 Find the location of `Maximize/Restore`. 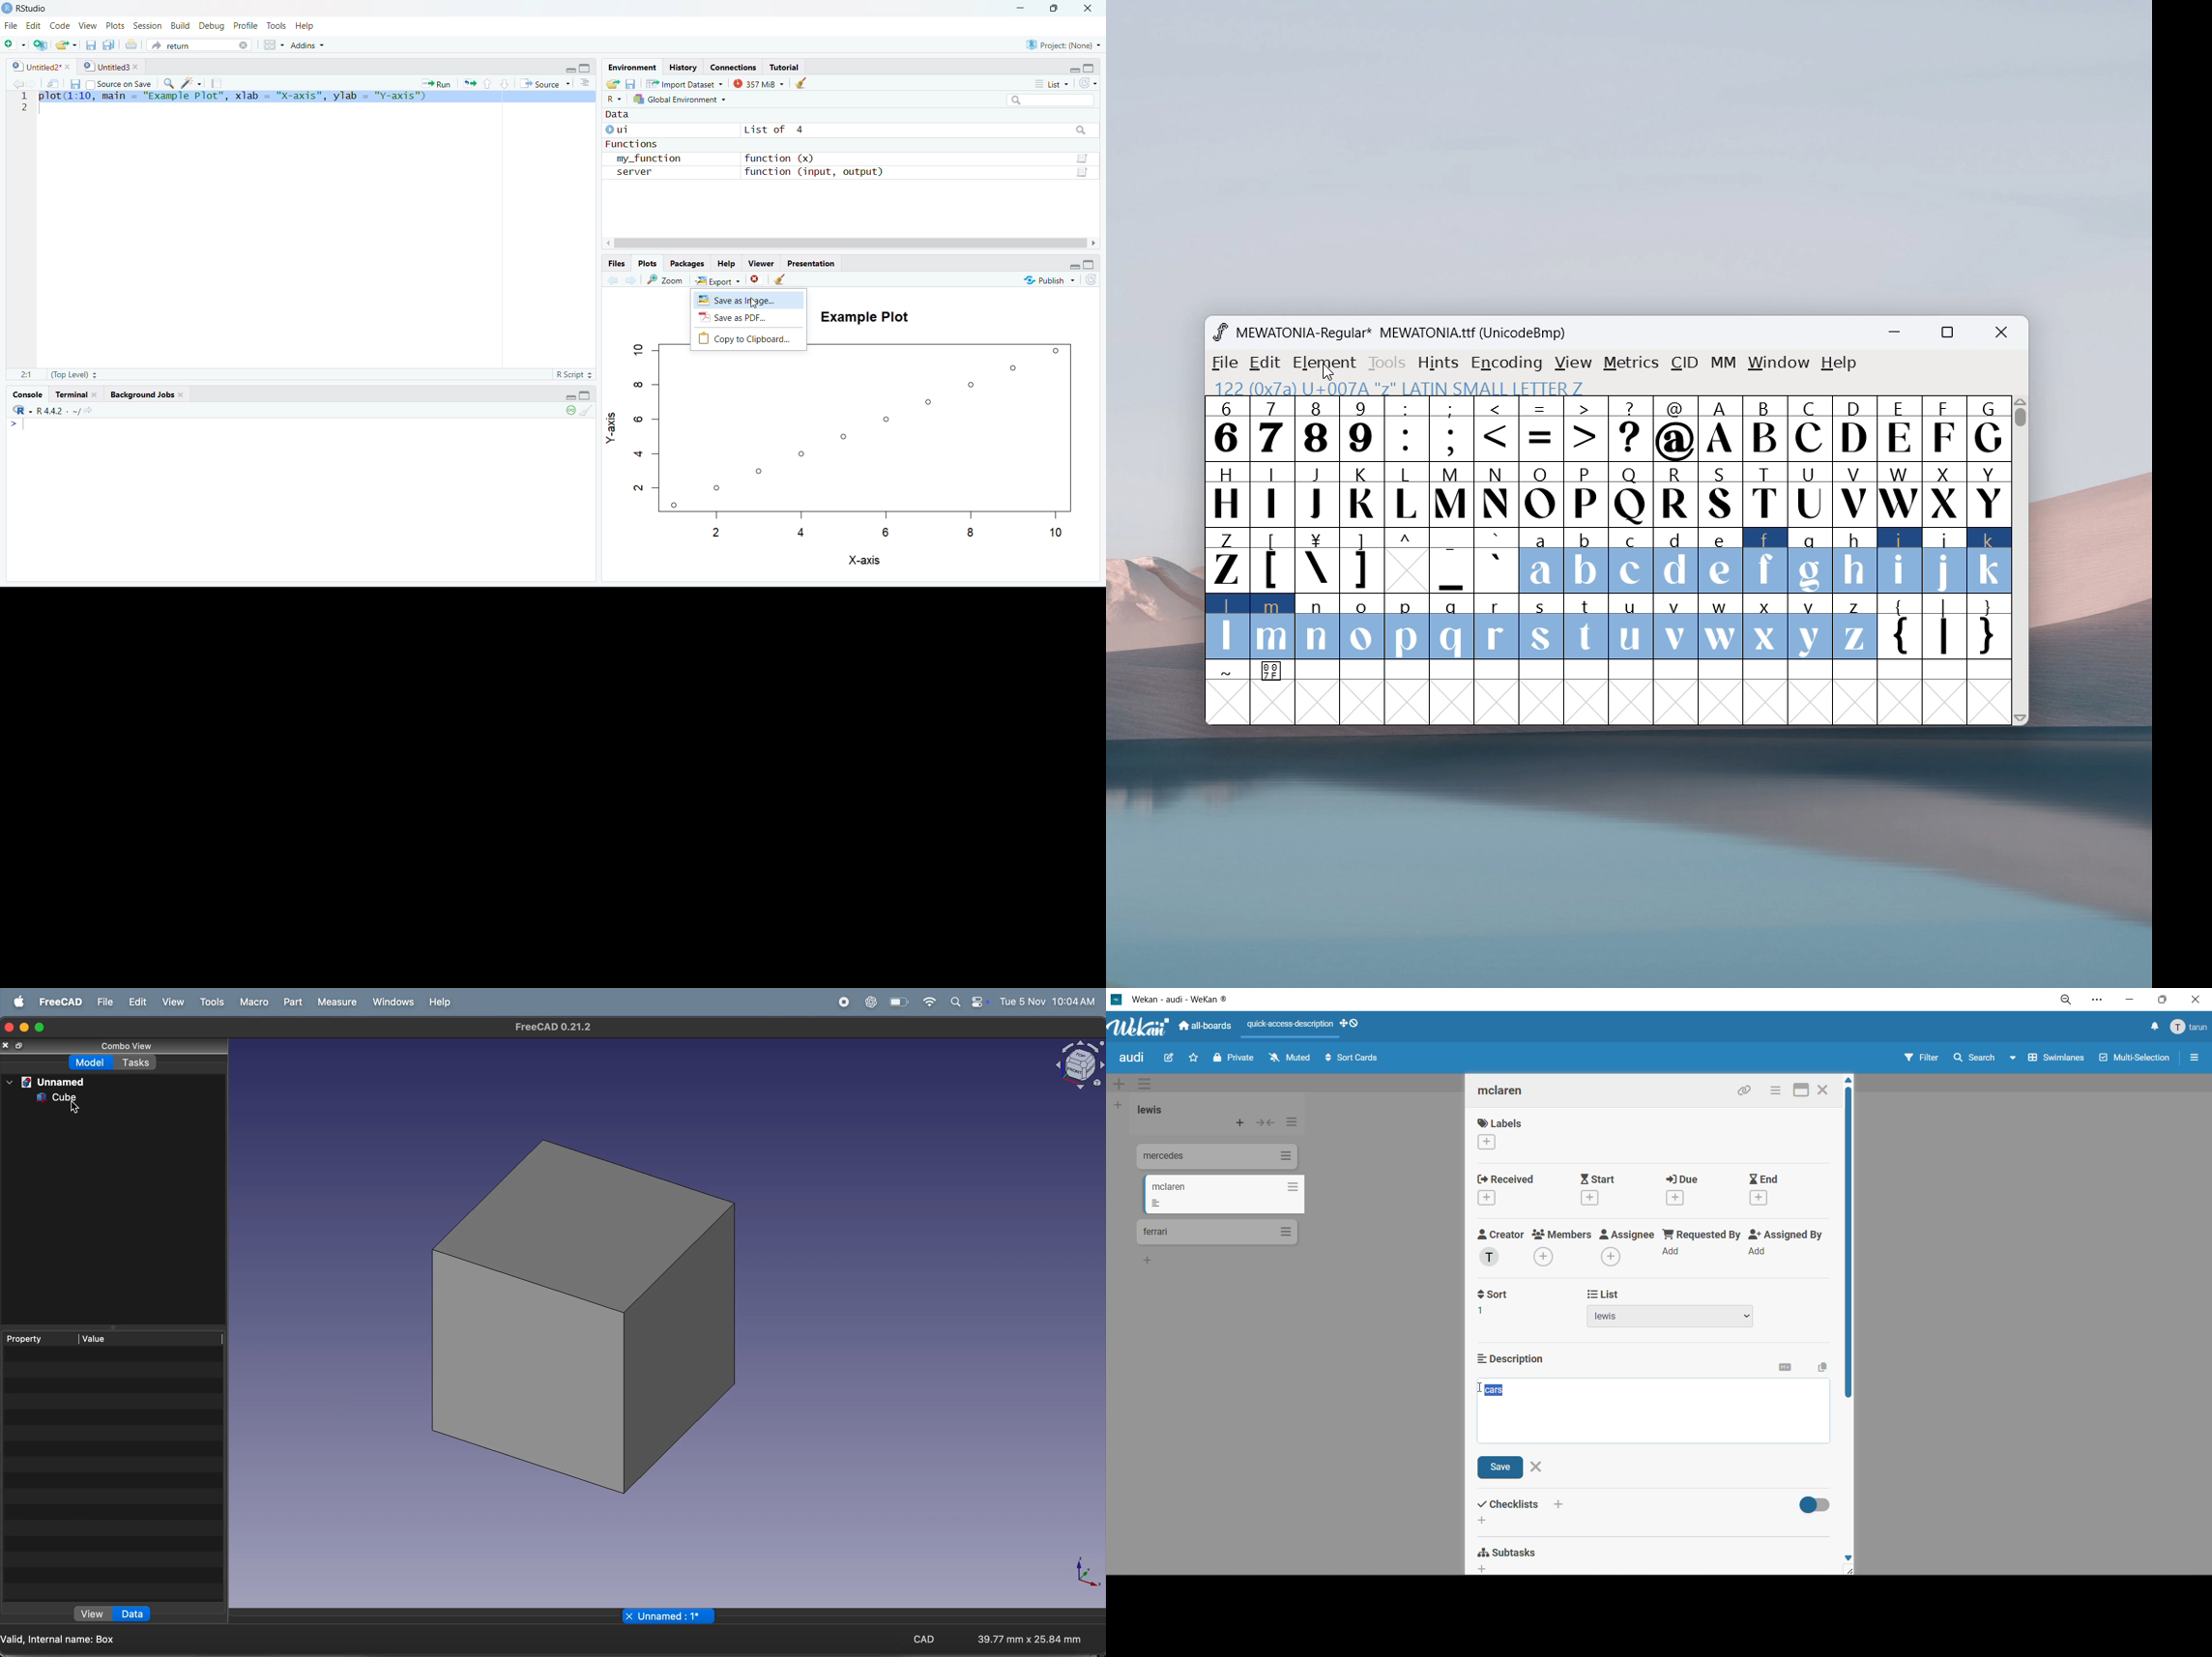

Maximize/Restore is located at coordinates (586, 395).